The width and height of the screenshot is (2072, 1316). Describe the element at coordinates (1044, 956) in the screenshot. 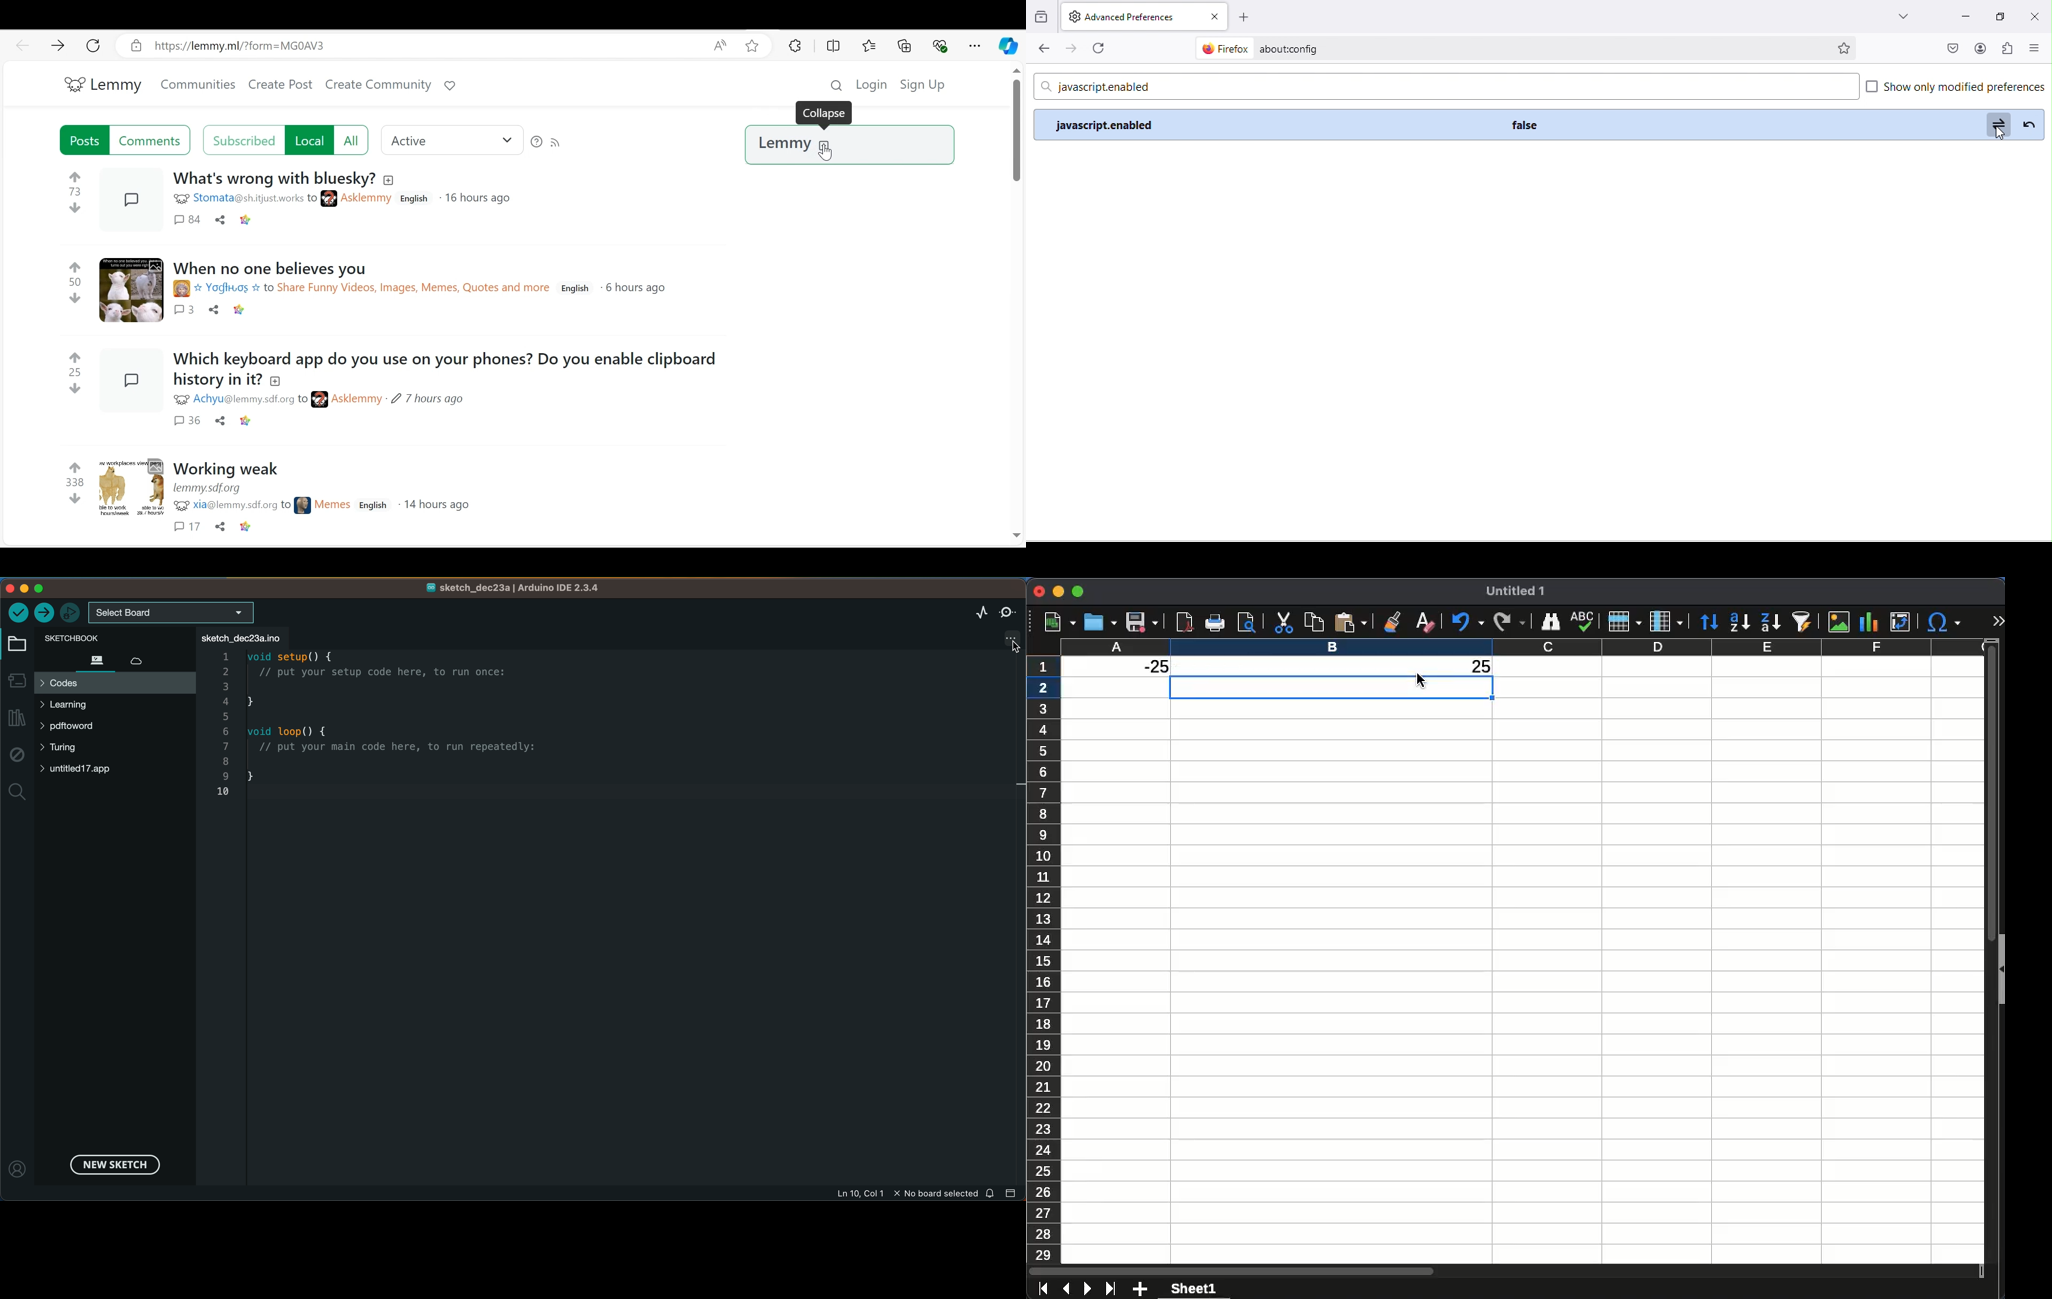

I see `rows` at that location.